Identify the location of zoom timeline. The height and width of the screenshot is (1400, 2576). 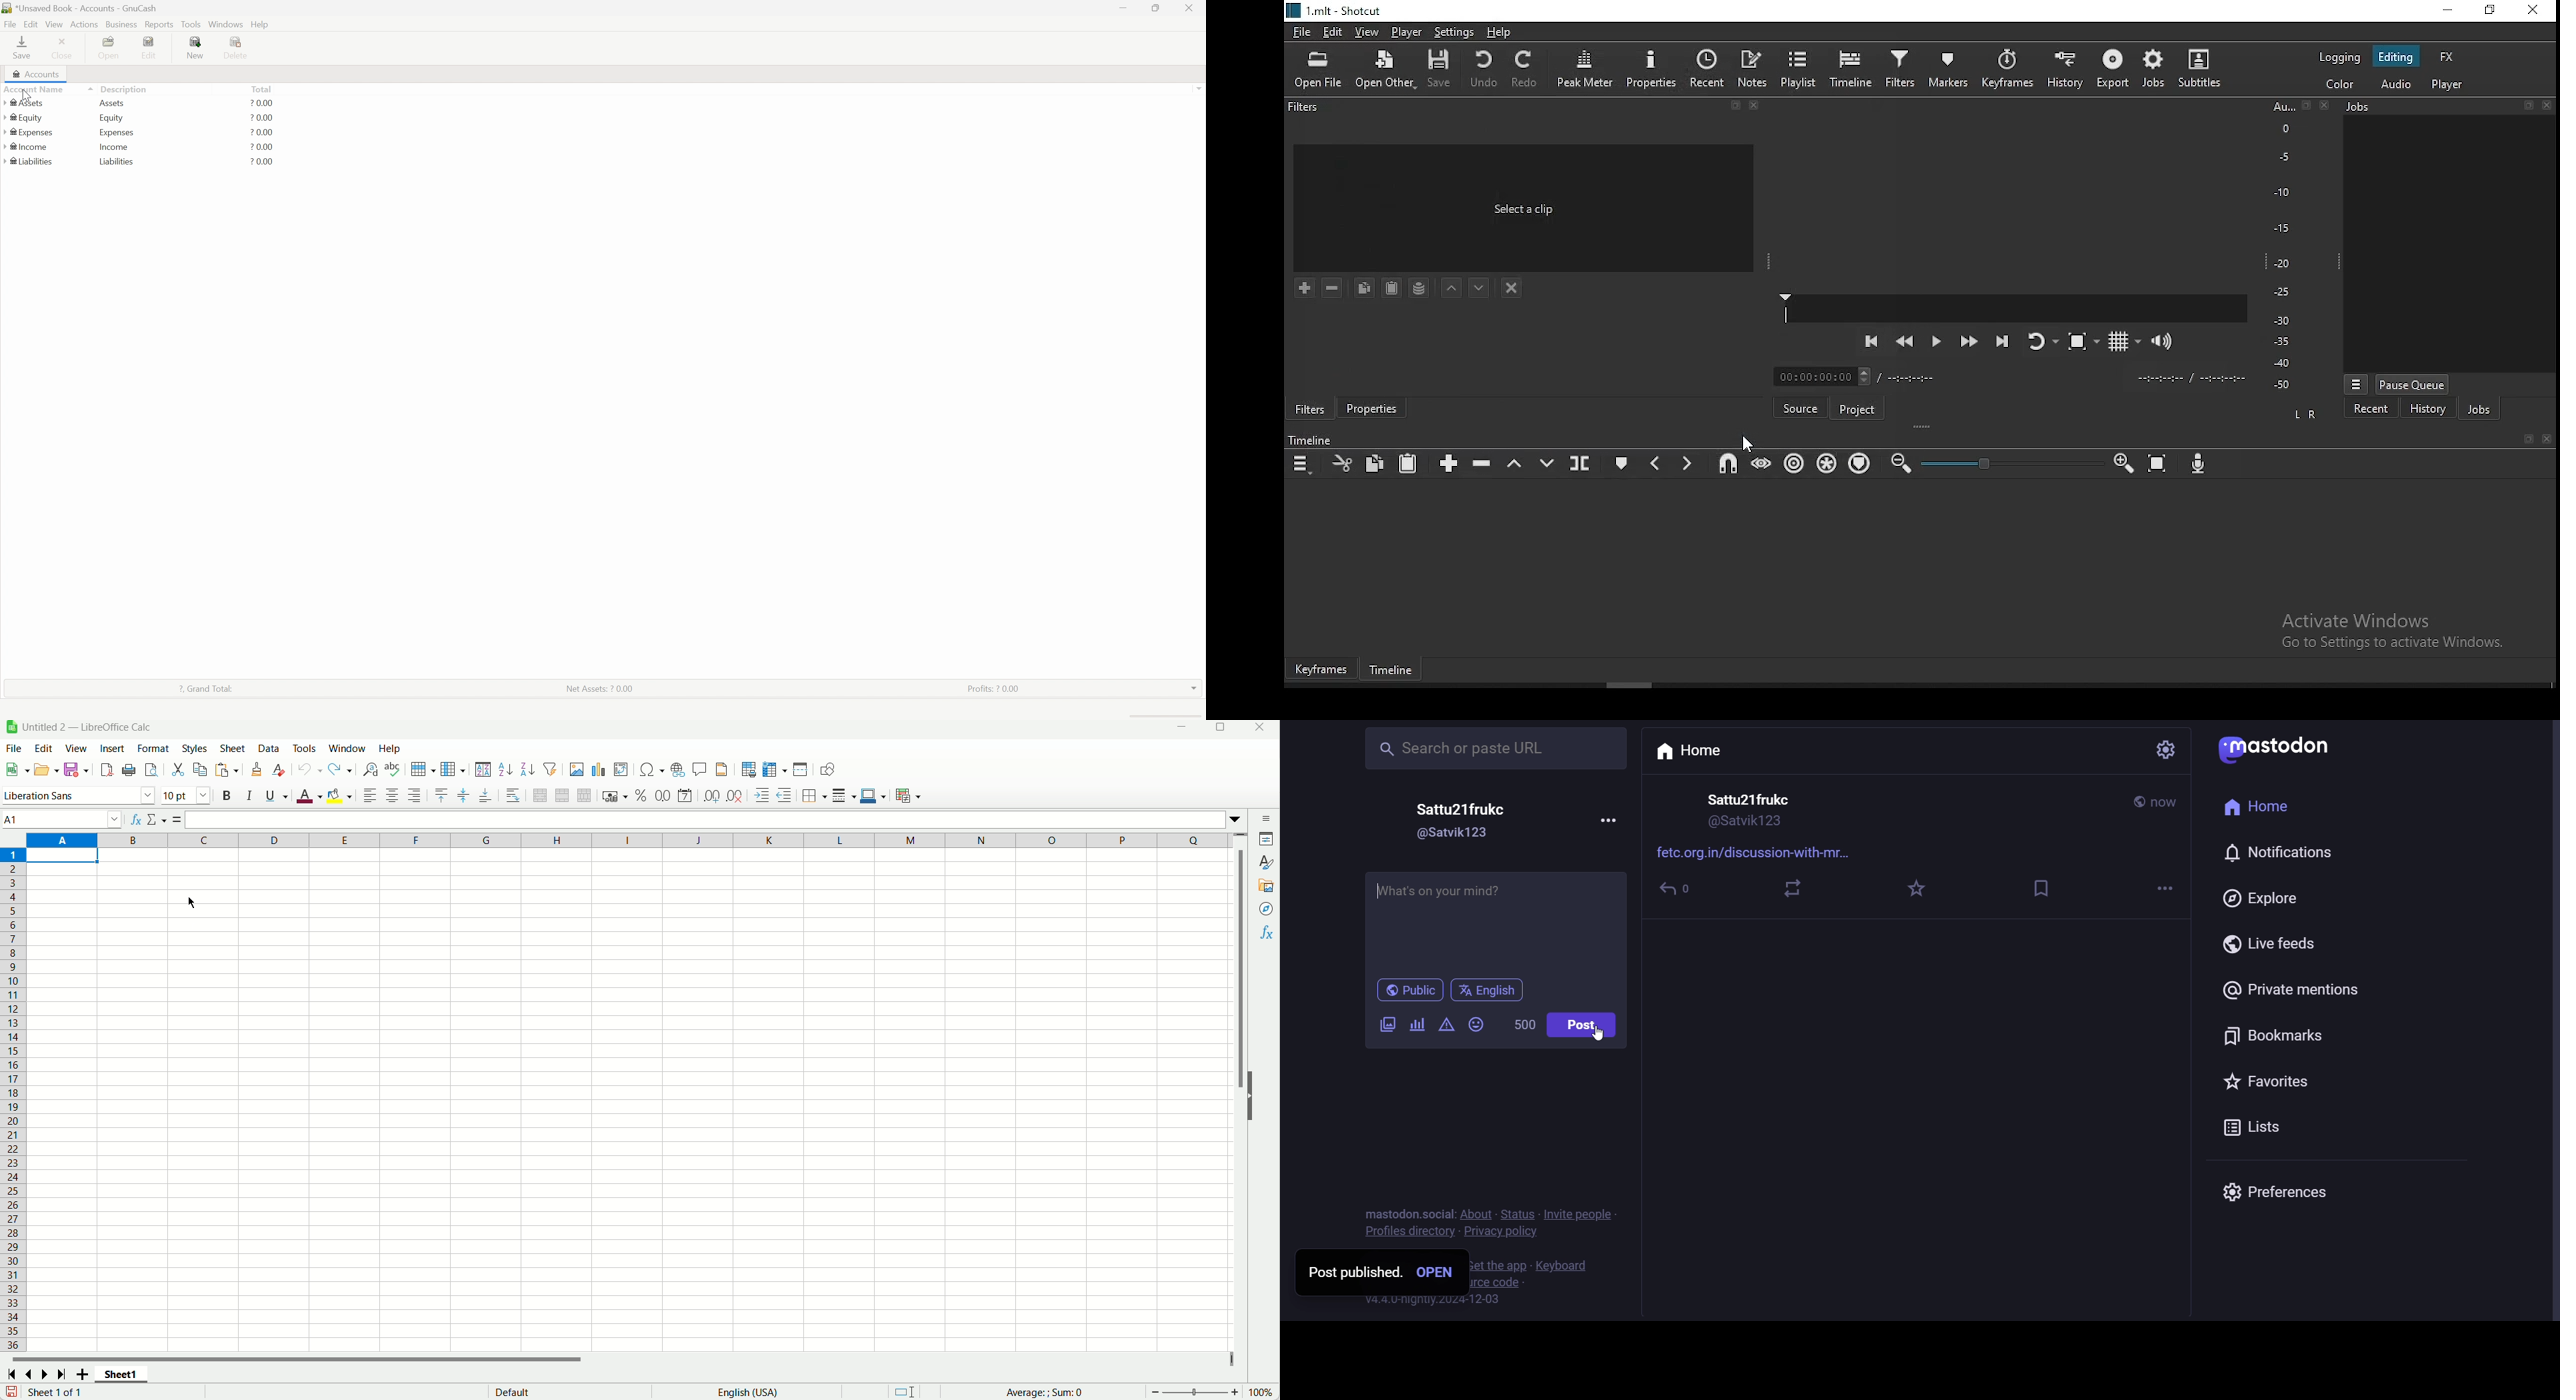
(2123, 463).